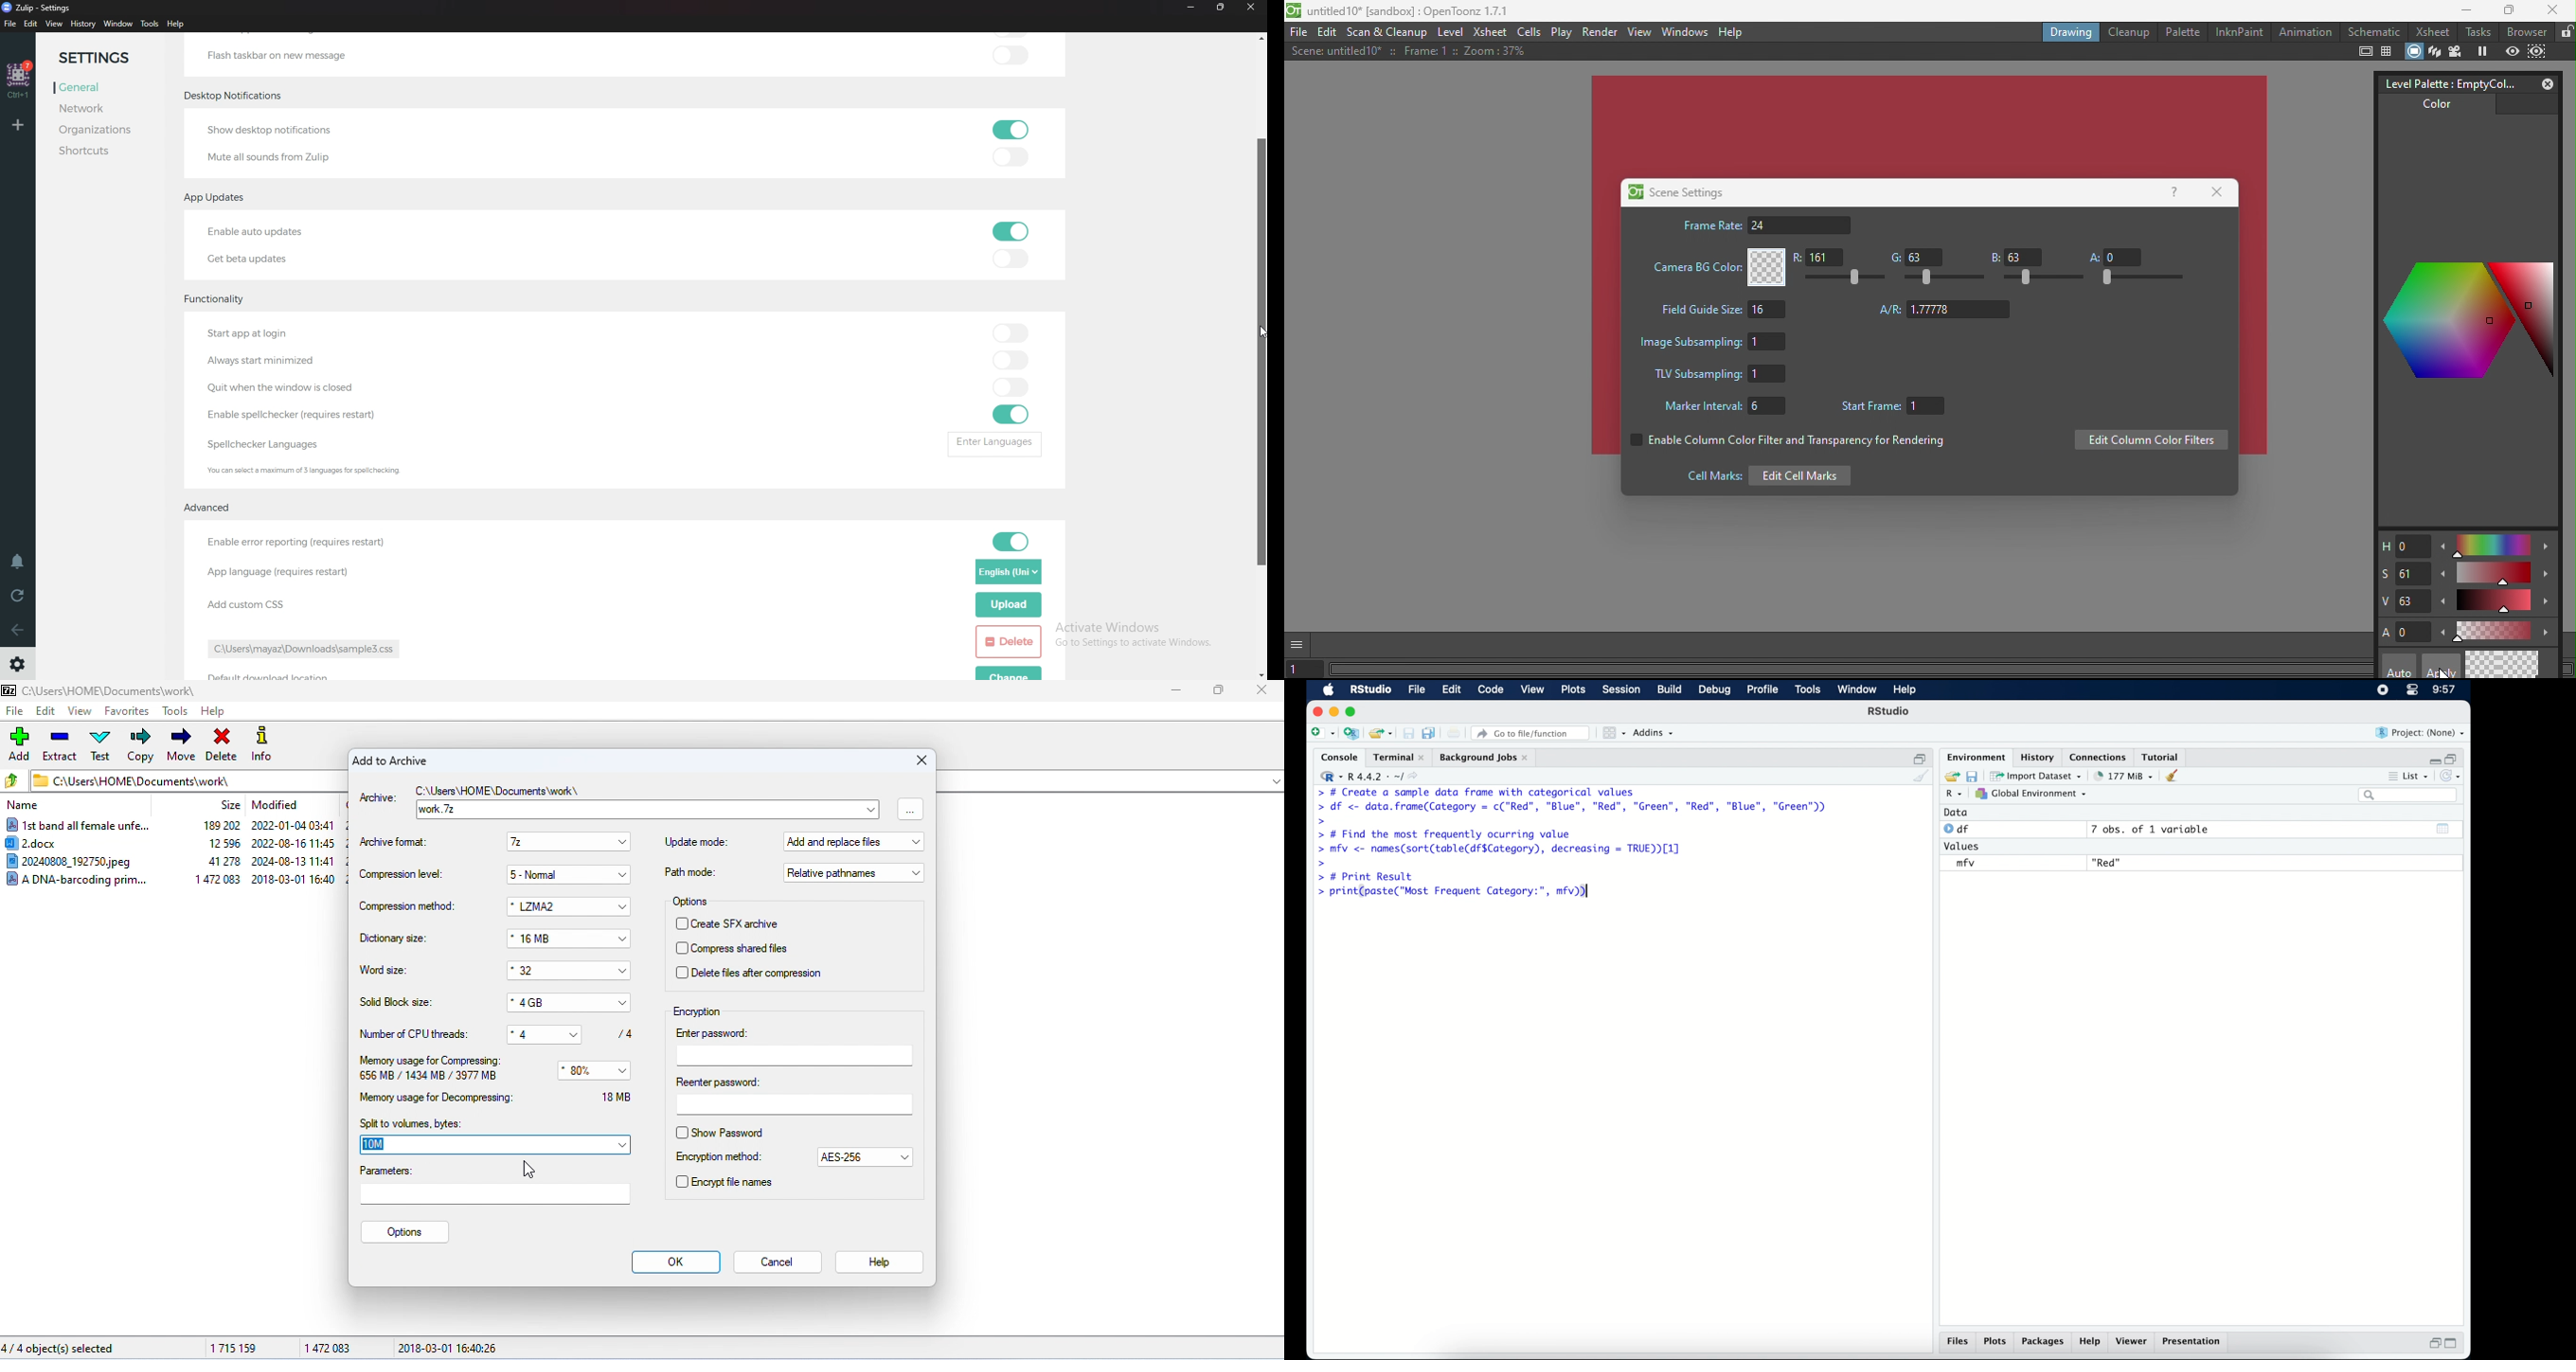  Describe the element at coordinates (1493, 791) in the screenshot. I see `> # Create a sample data frame with categorical values|` at that location.